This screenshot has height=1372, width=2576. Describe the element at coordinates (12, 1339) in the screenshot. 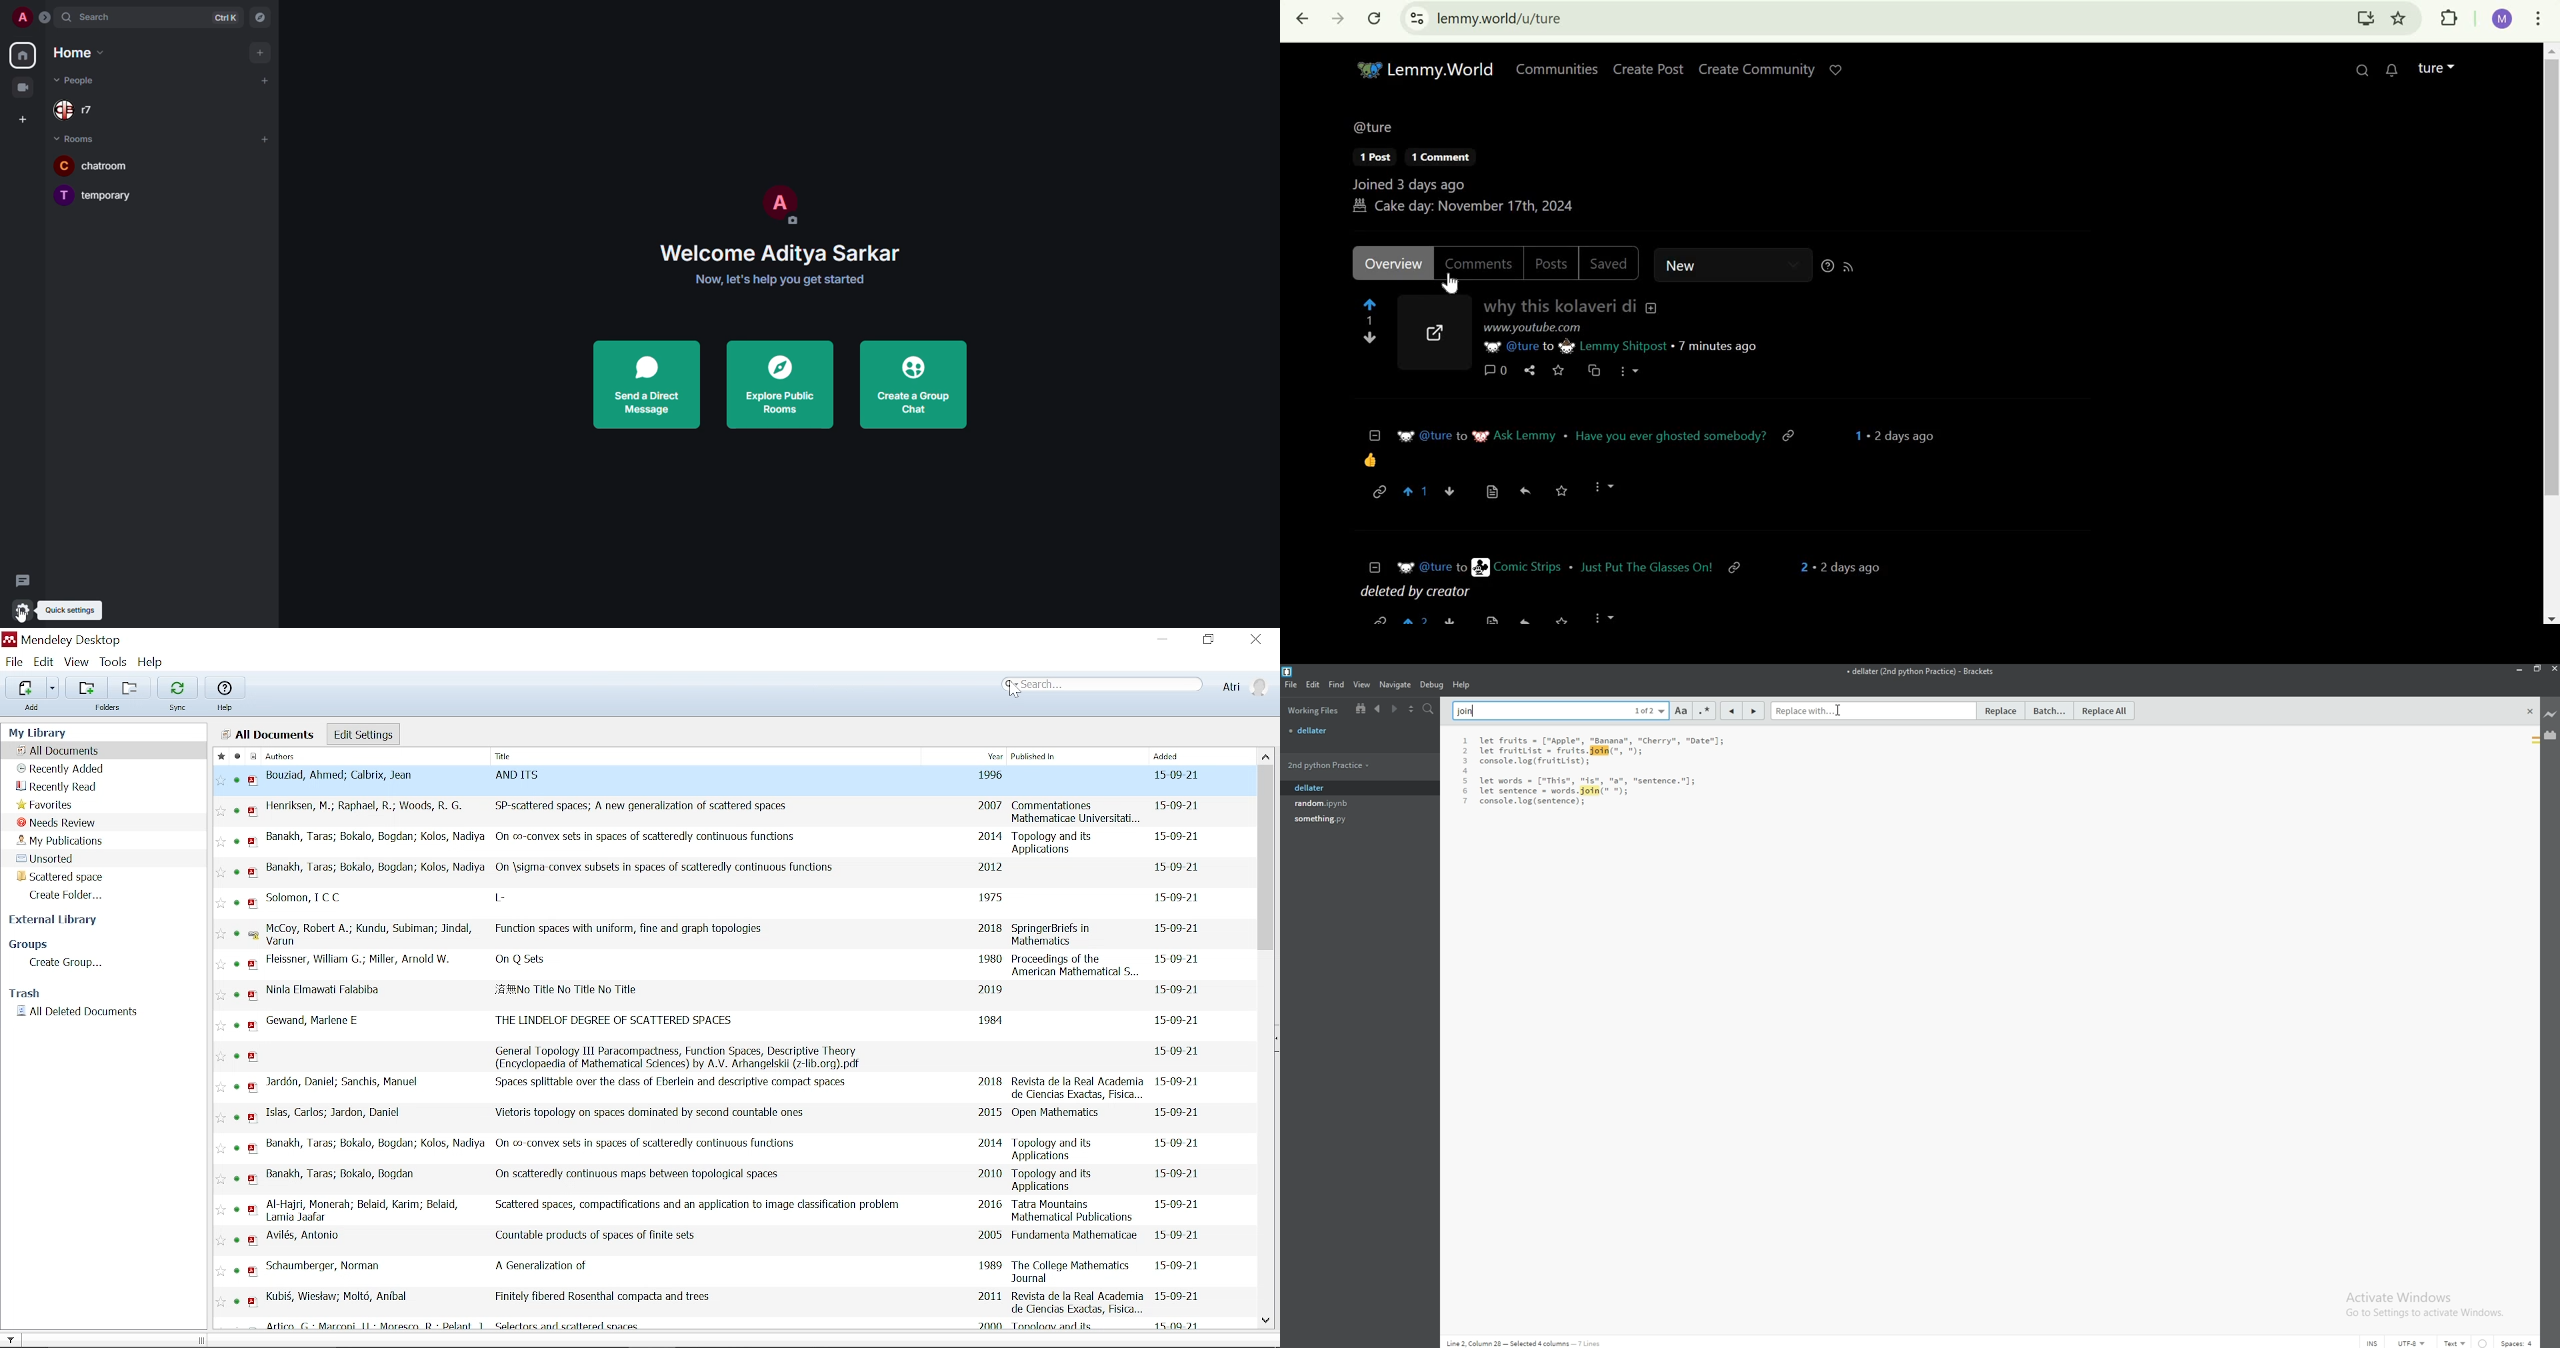

I see `Filter` at that location.